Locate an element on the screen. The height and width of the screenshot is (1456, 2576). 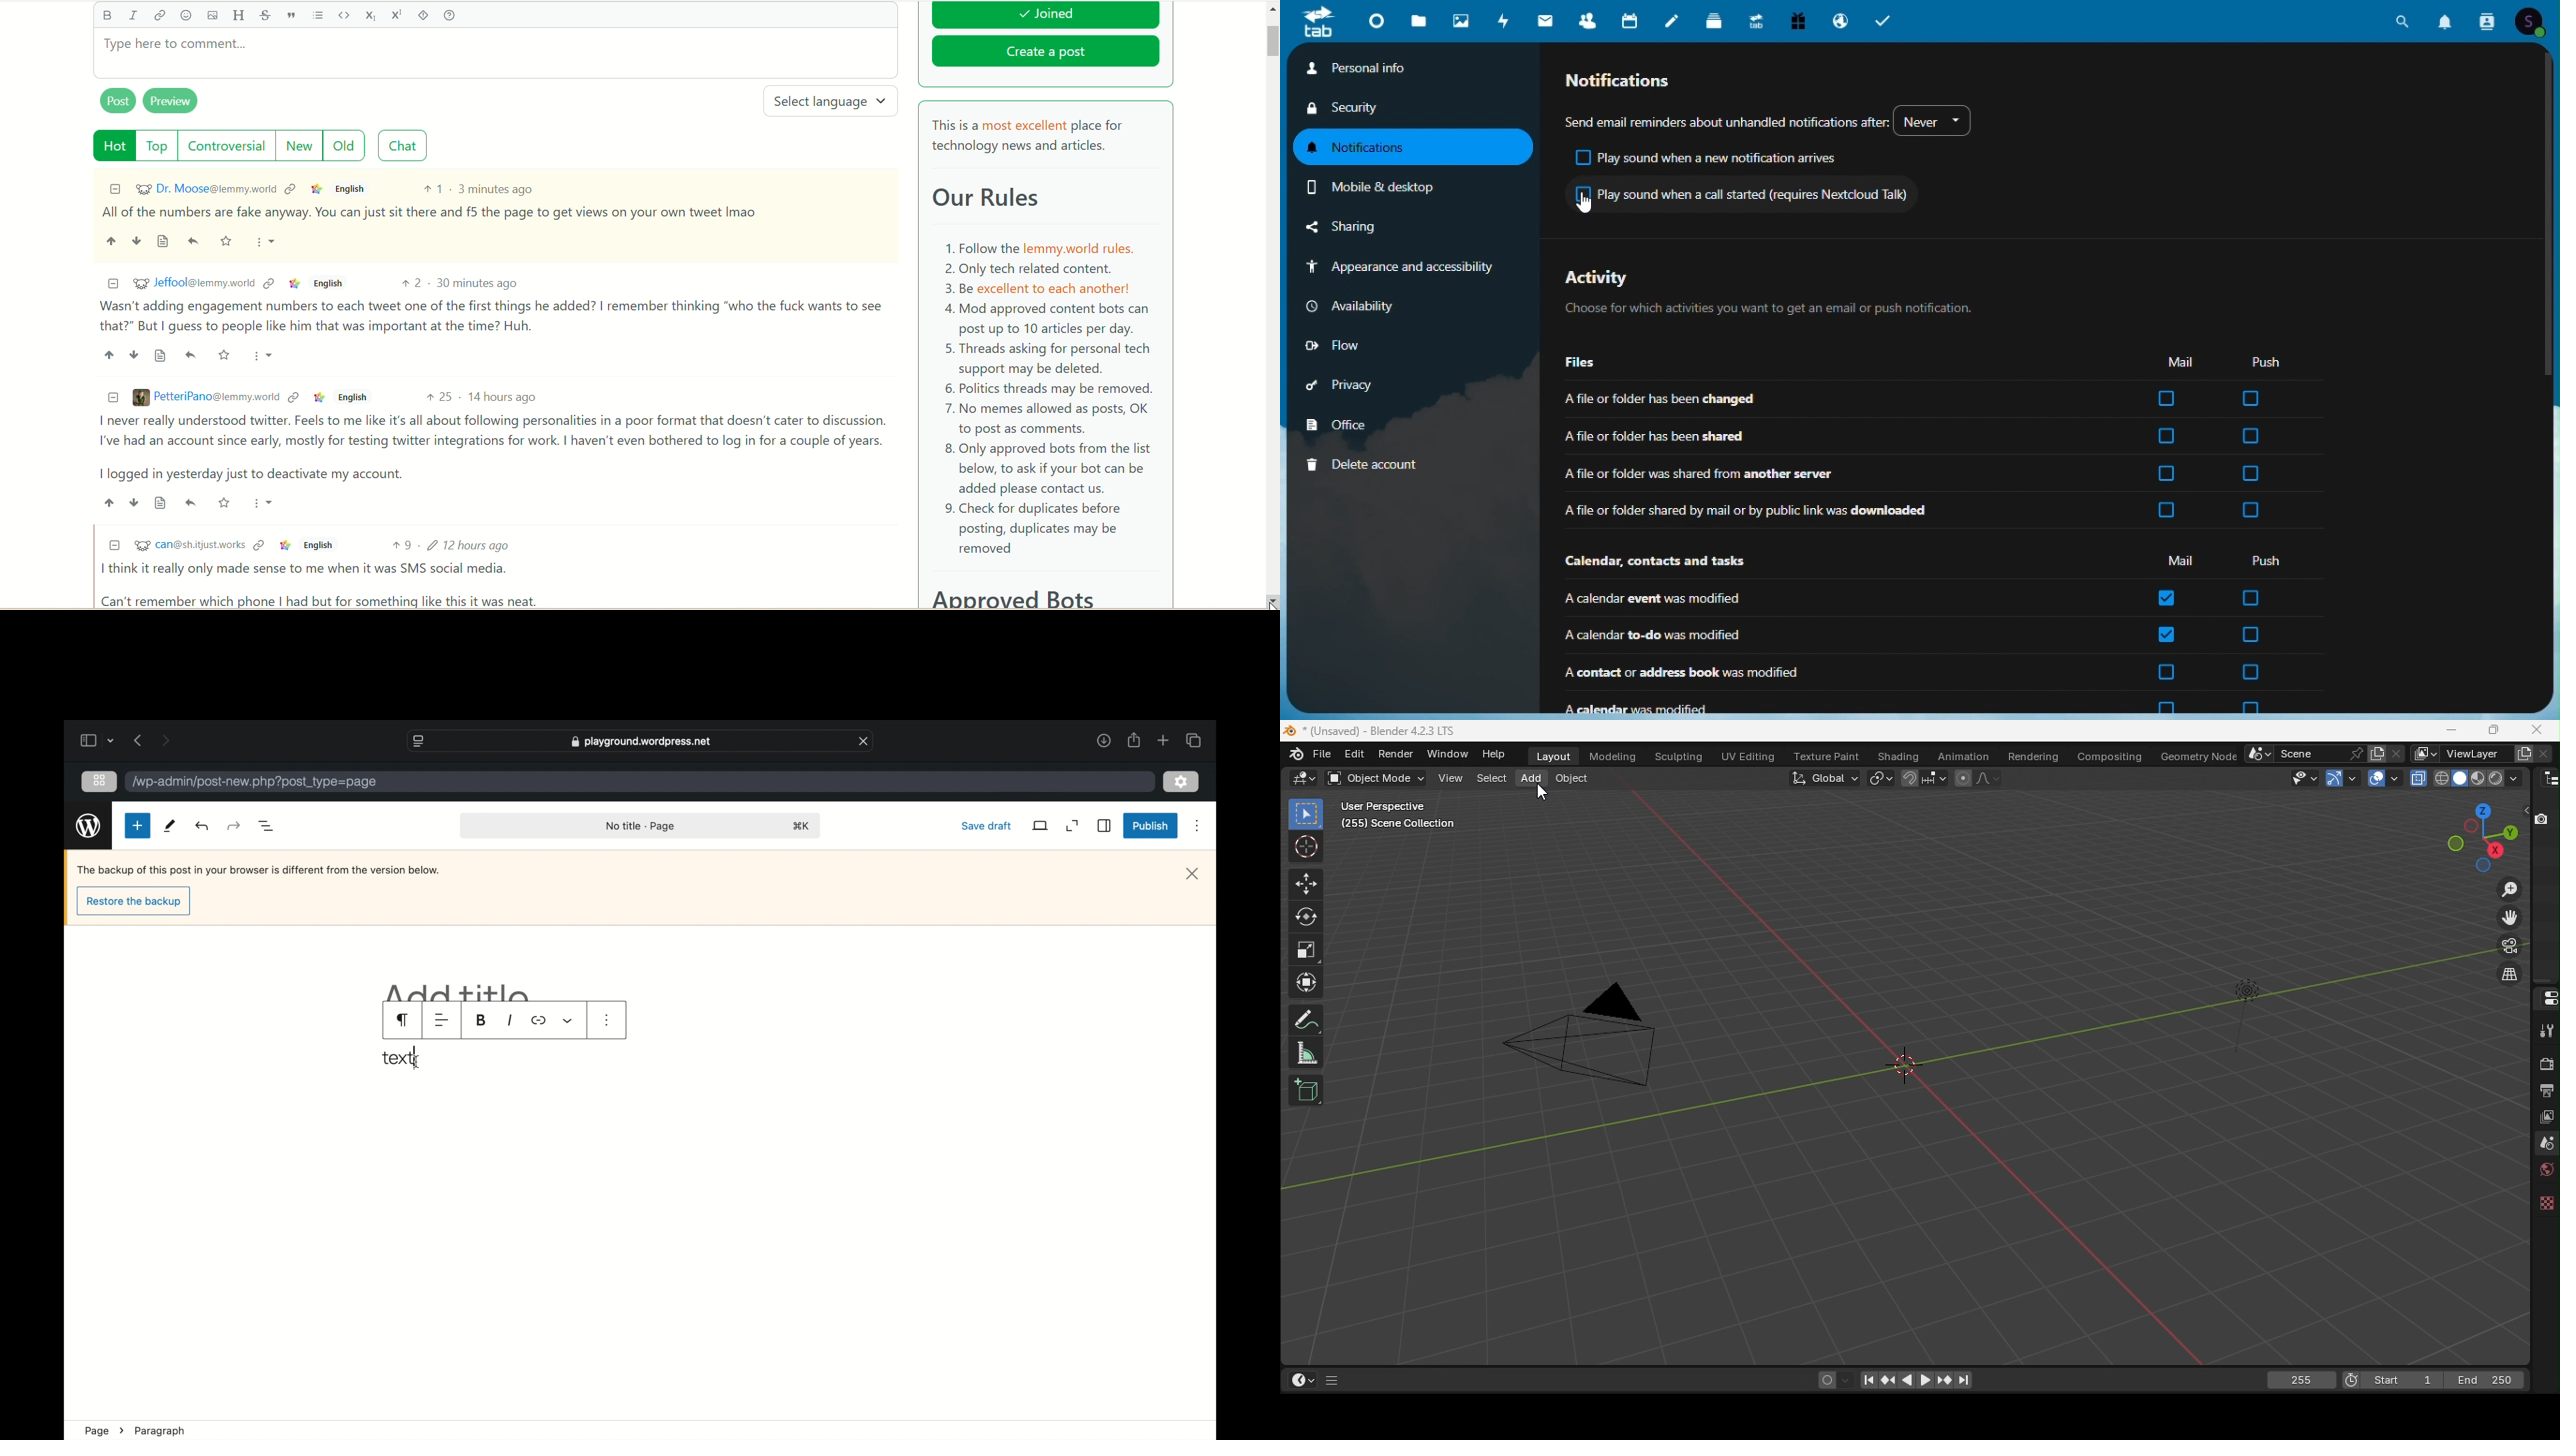
quote is located at coordinates (291, 15).